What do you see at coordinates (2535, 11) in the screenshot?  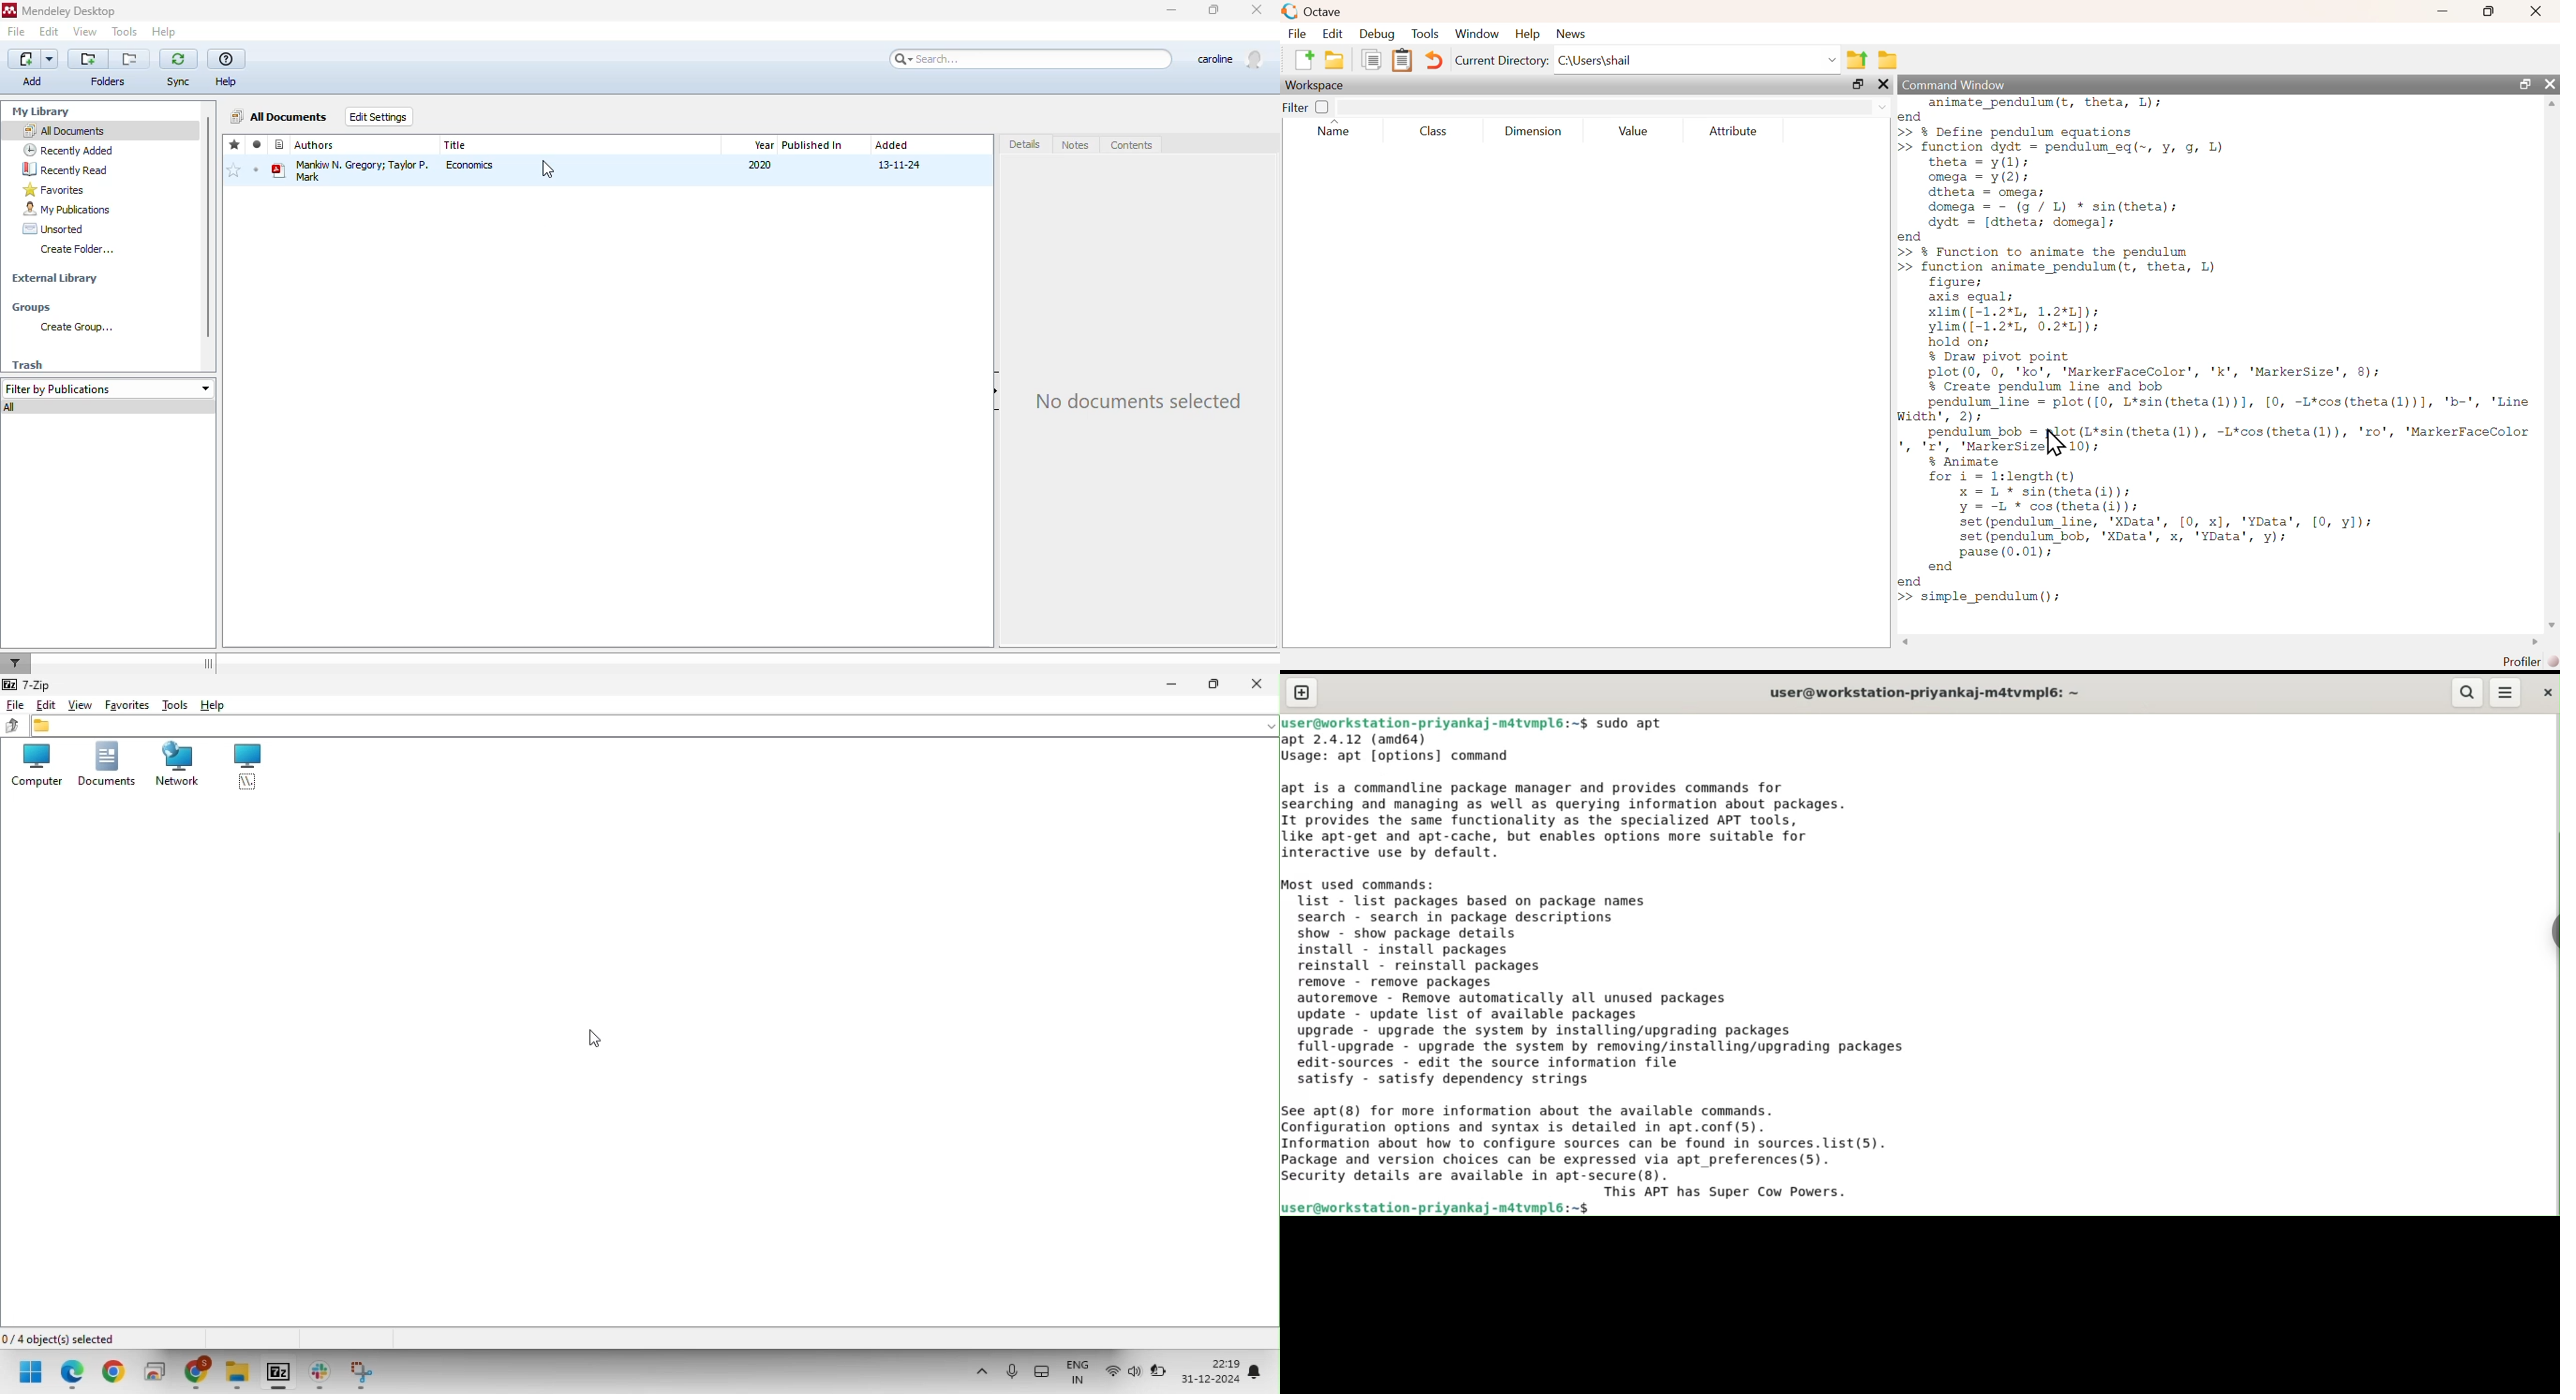 I see `Close` at bounding box center [2535, 11].